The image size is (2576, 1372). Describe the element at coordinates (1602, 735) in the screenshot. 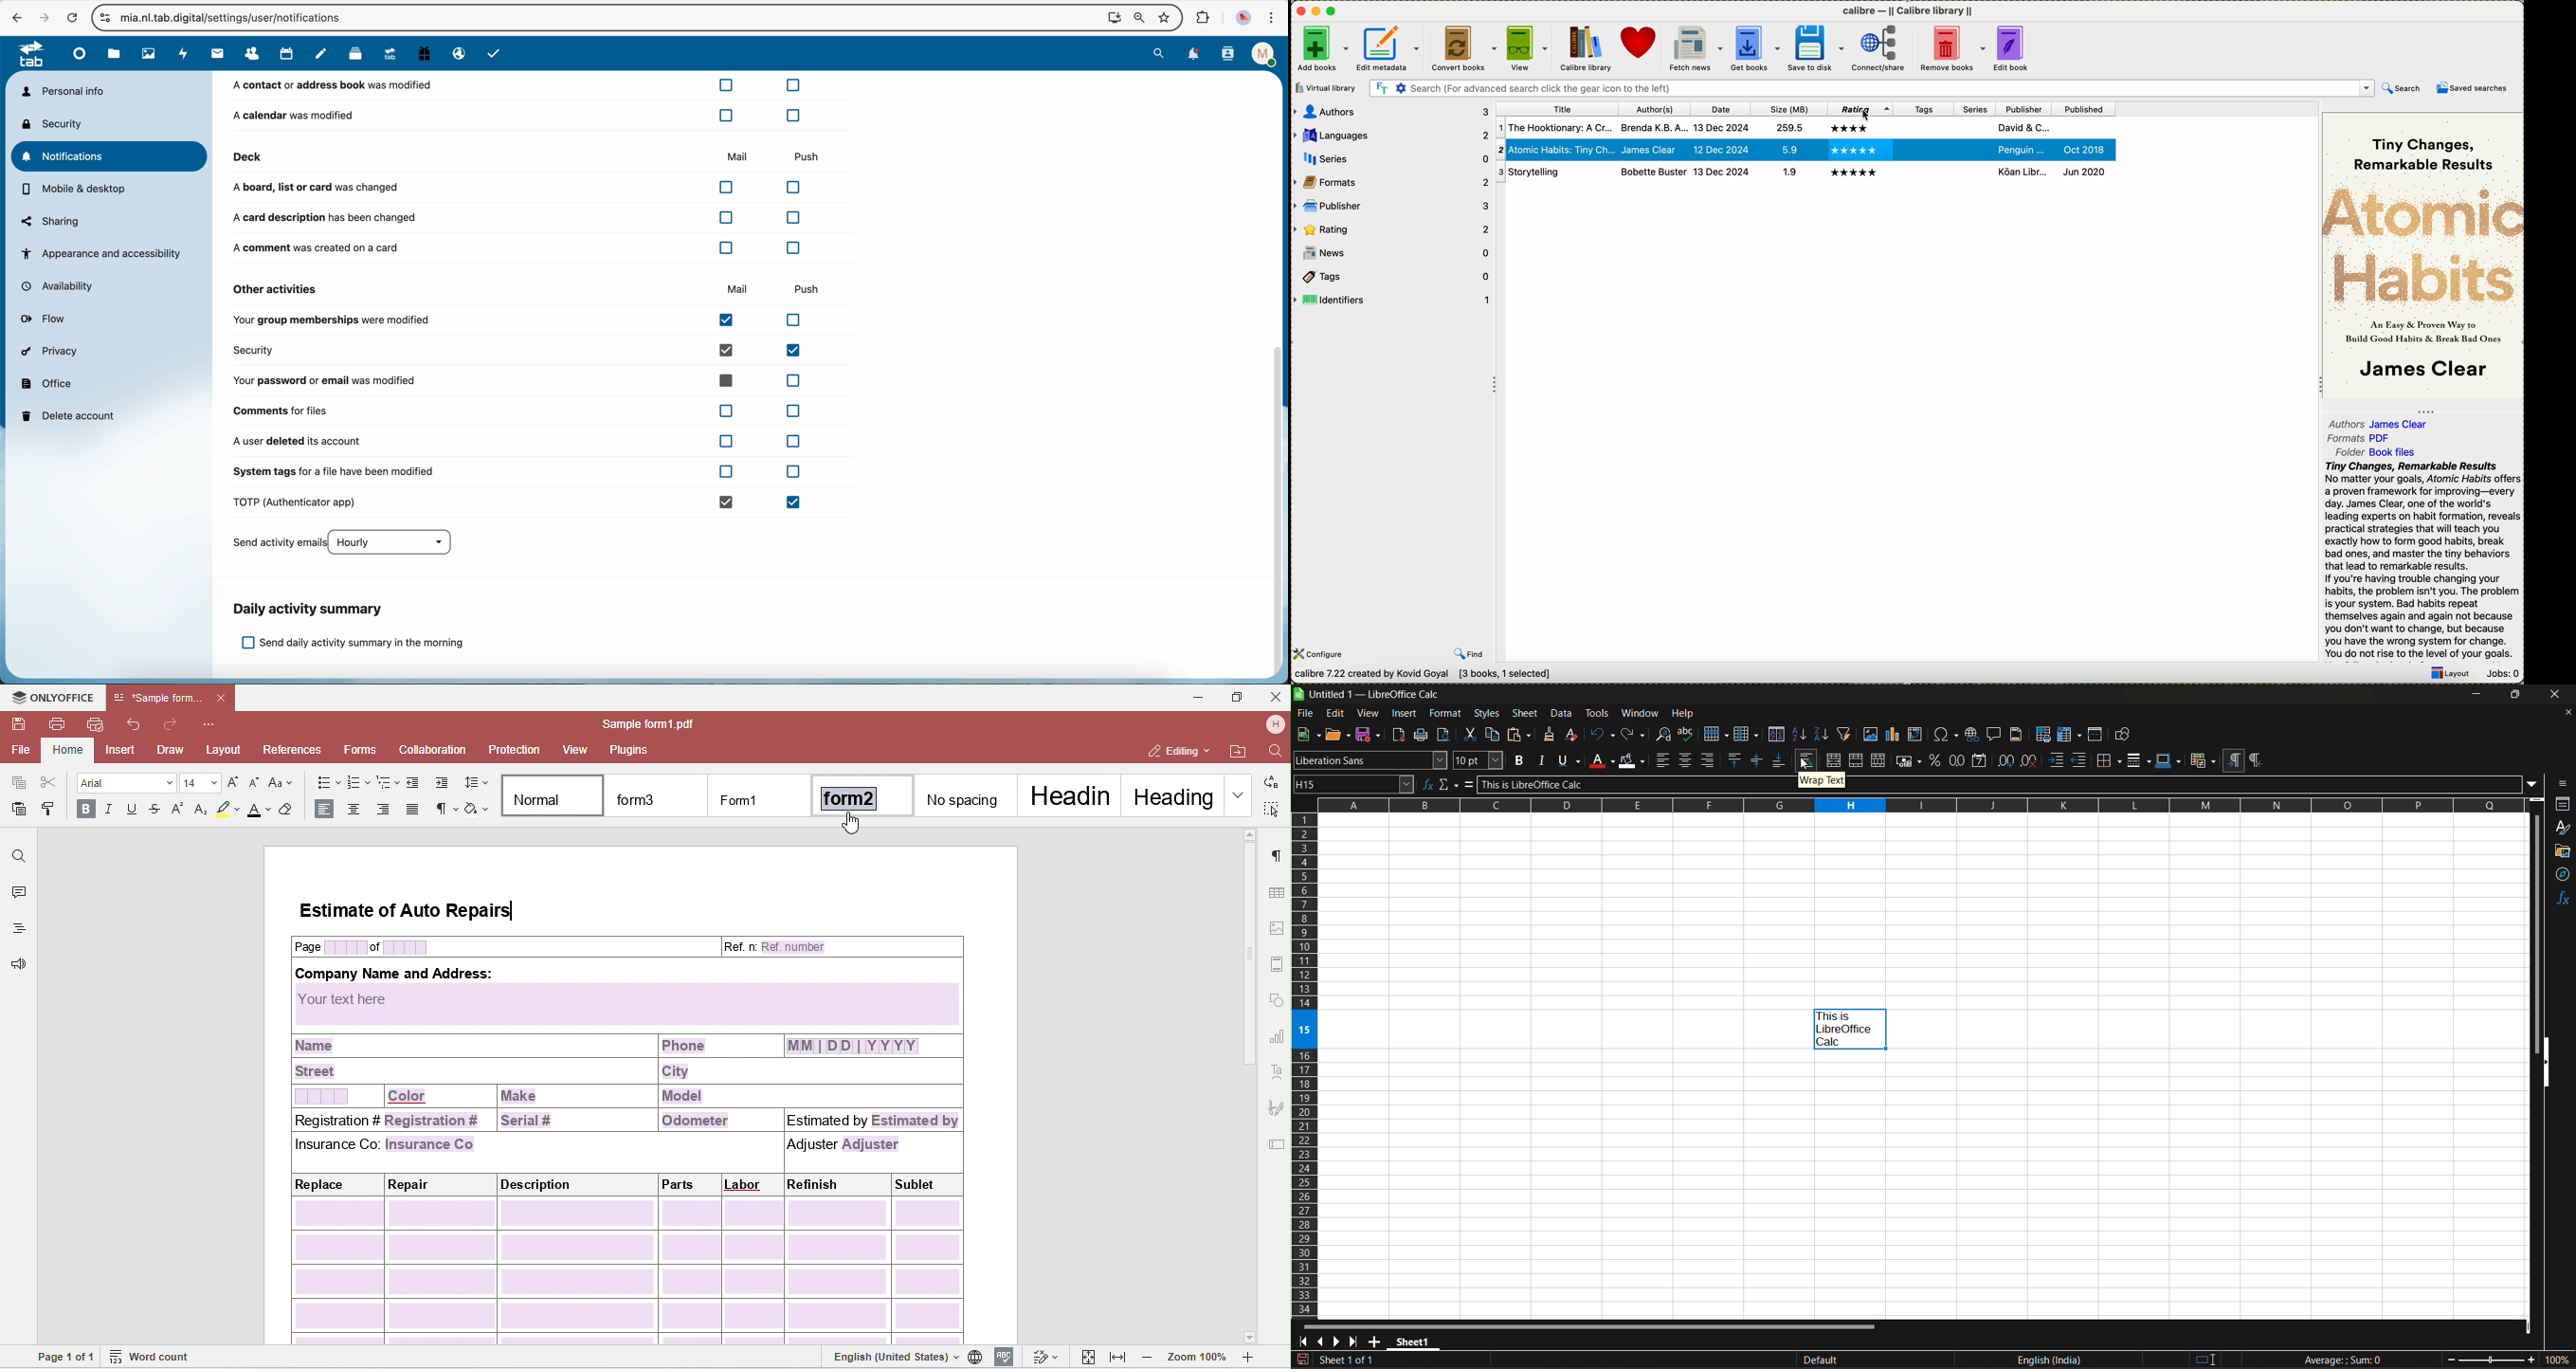

I see `undo` at that location.